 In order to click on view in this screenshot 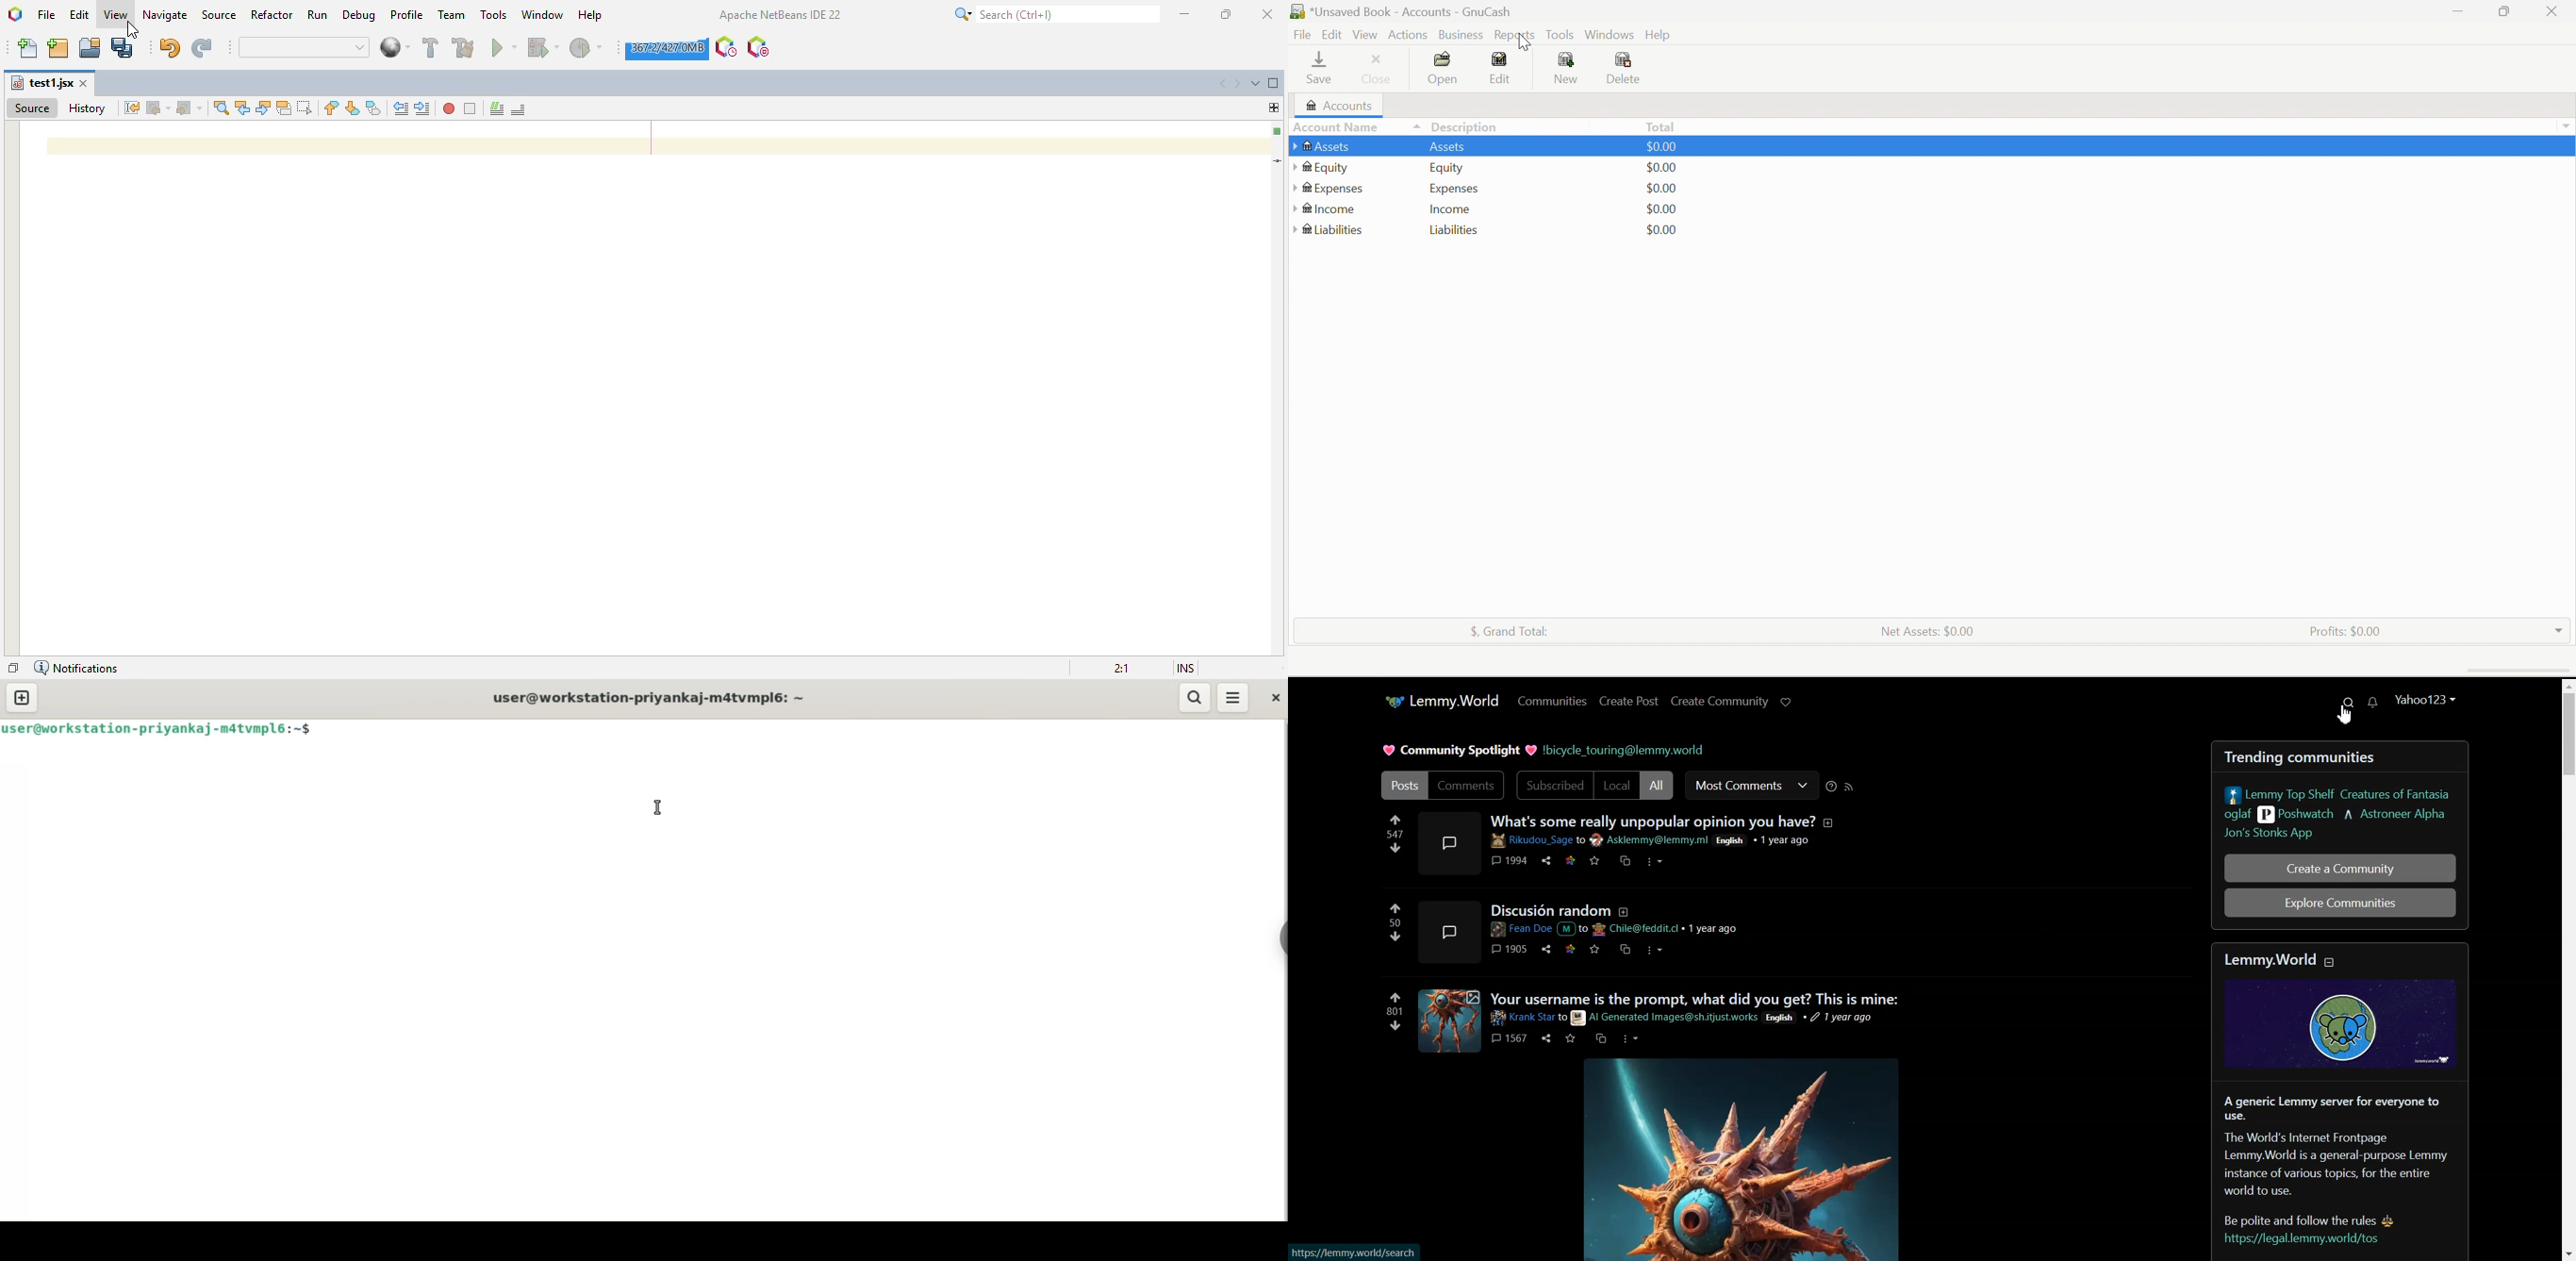, I will do `click(117, 14)`.